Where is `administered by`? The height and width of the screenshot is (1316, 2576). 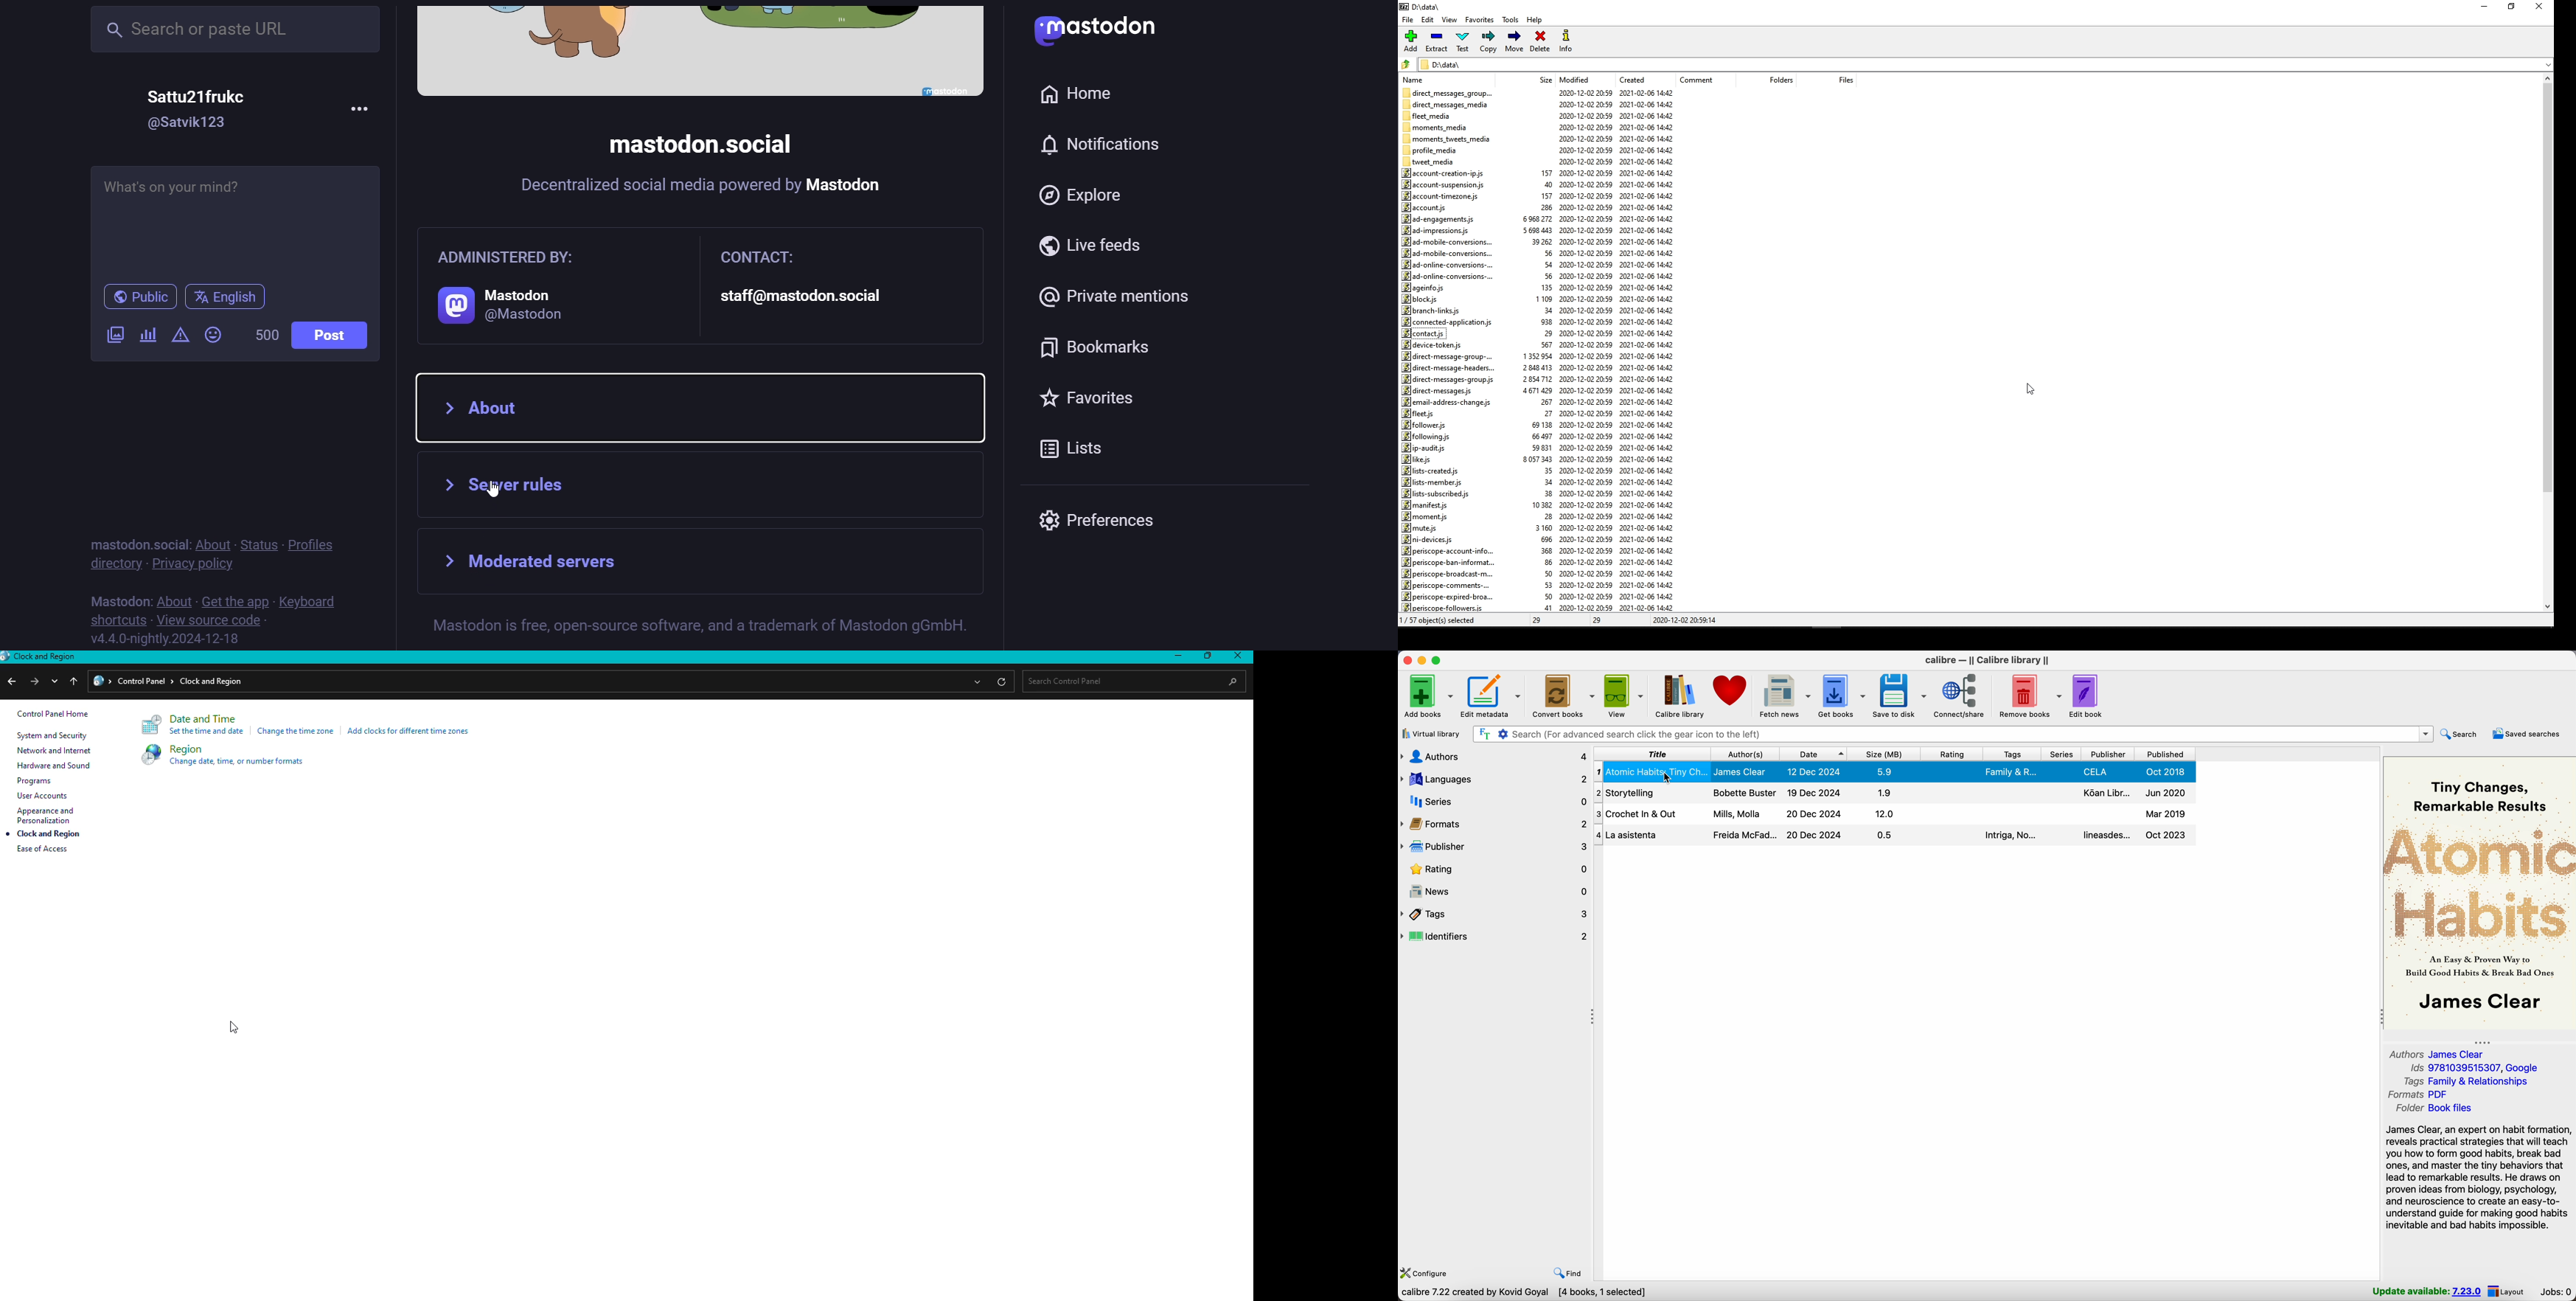
administered by is located at coordinates (530, 285).